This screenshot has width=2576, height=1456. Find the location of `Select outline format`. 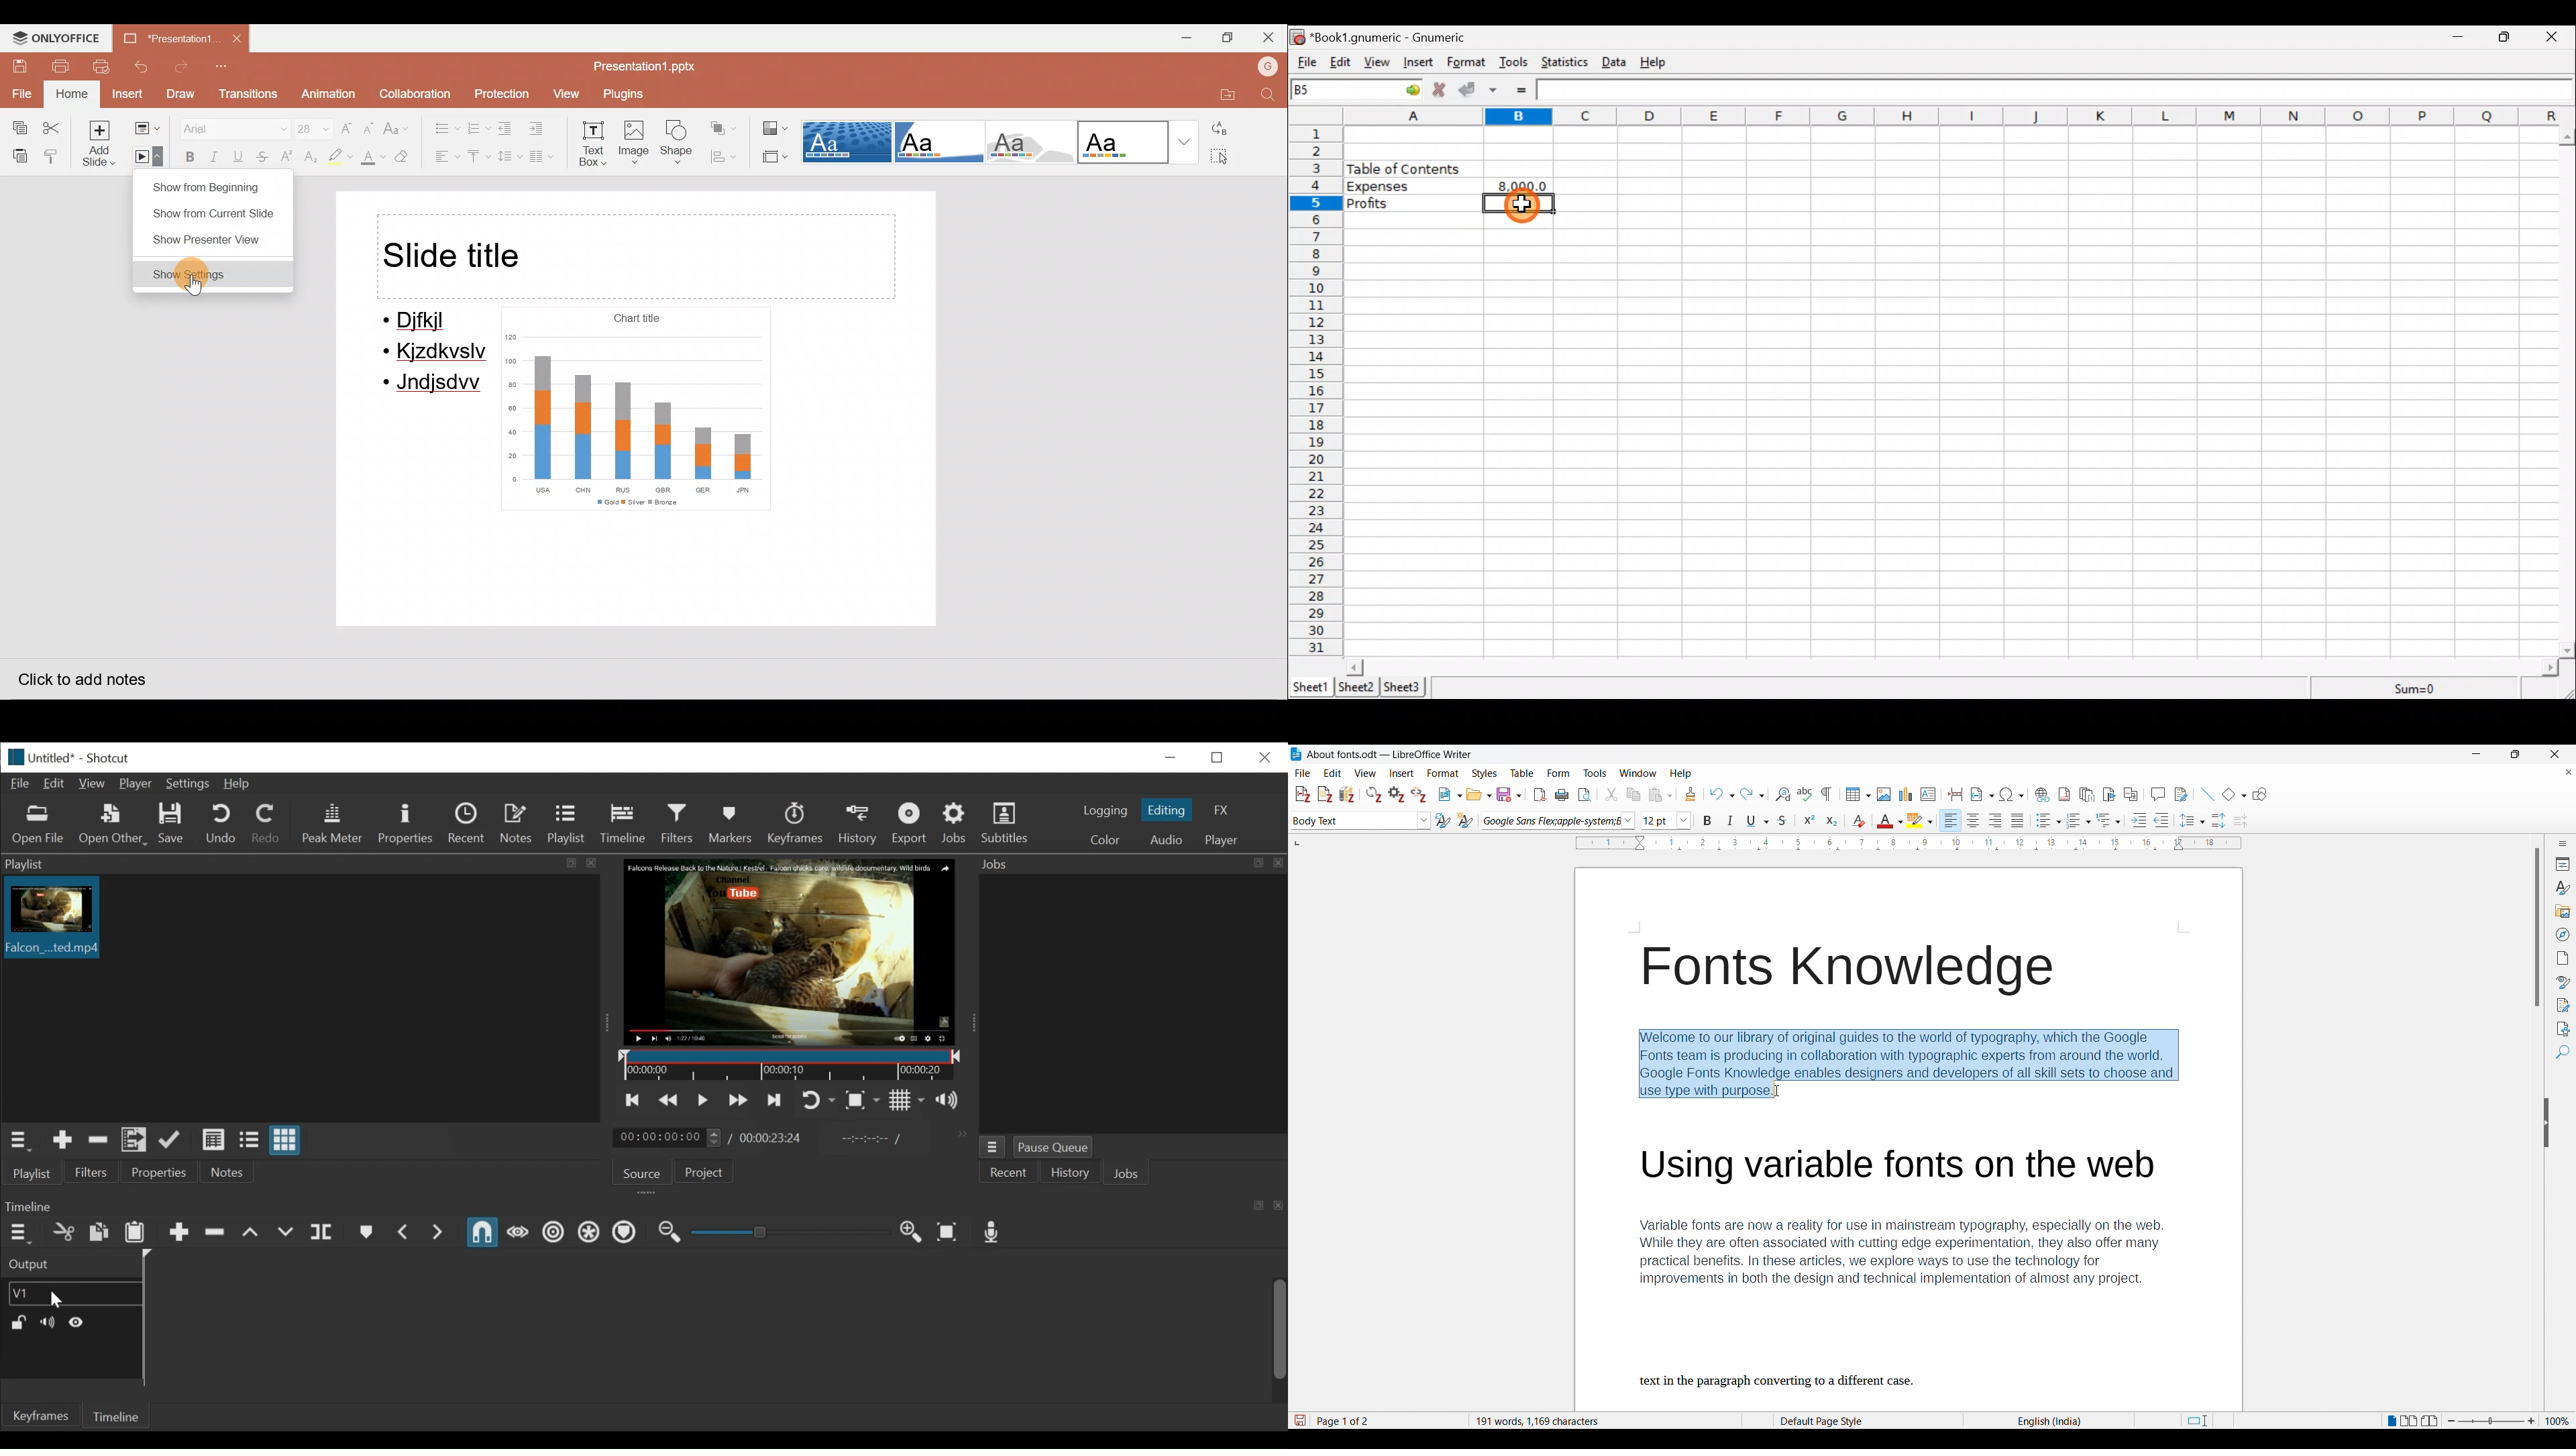

Select outline format is located at coordinates (2108, 820).